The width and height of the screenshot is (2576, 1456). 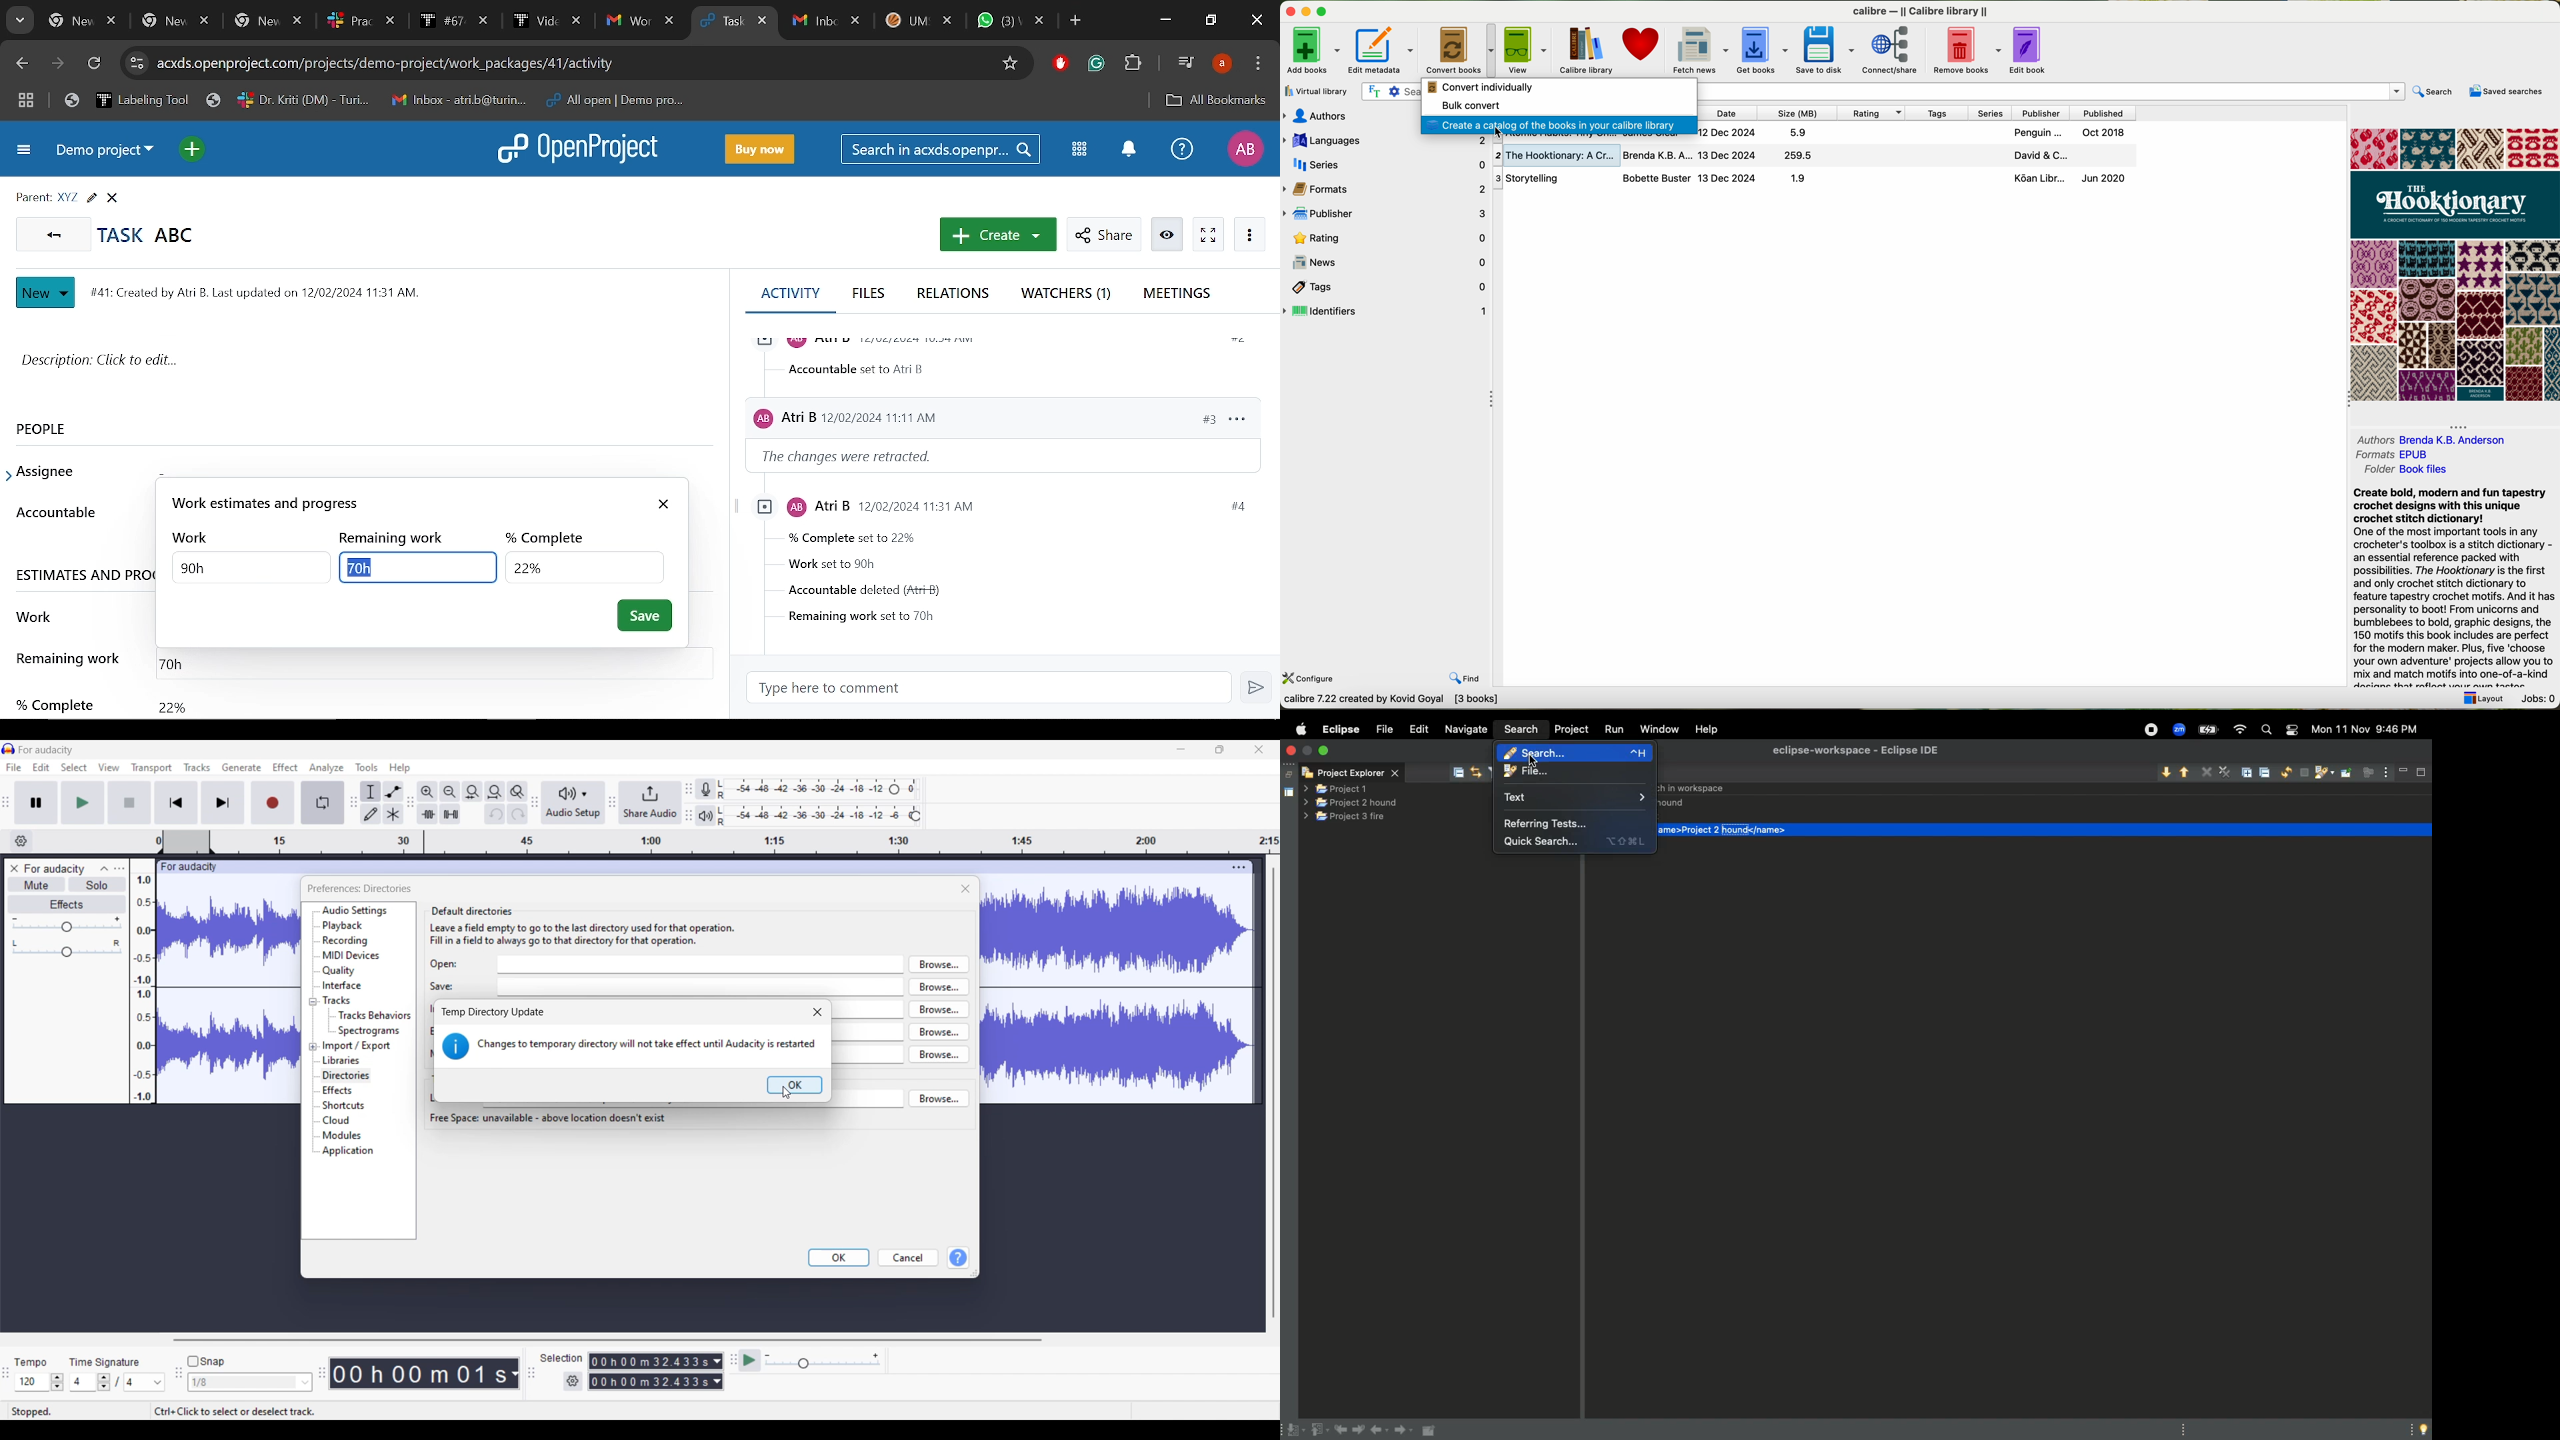 What do you see at coordinates (1578, 798) in the screenshot?
I see `Text` at bounding box center [1578, 798].